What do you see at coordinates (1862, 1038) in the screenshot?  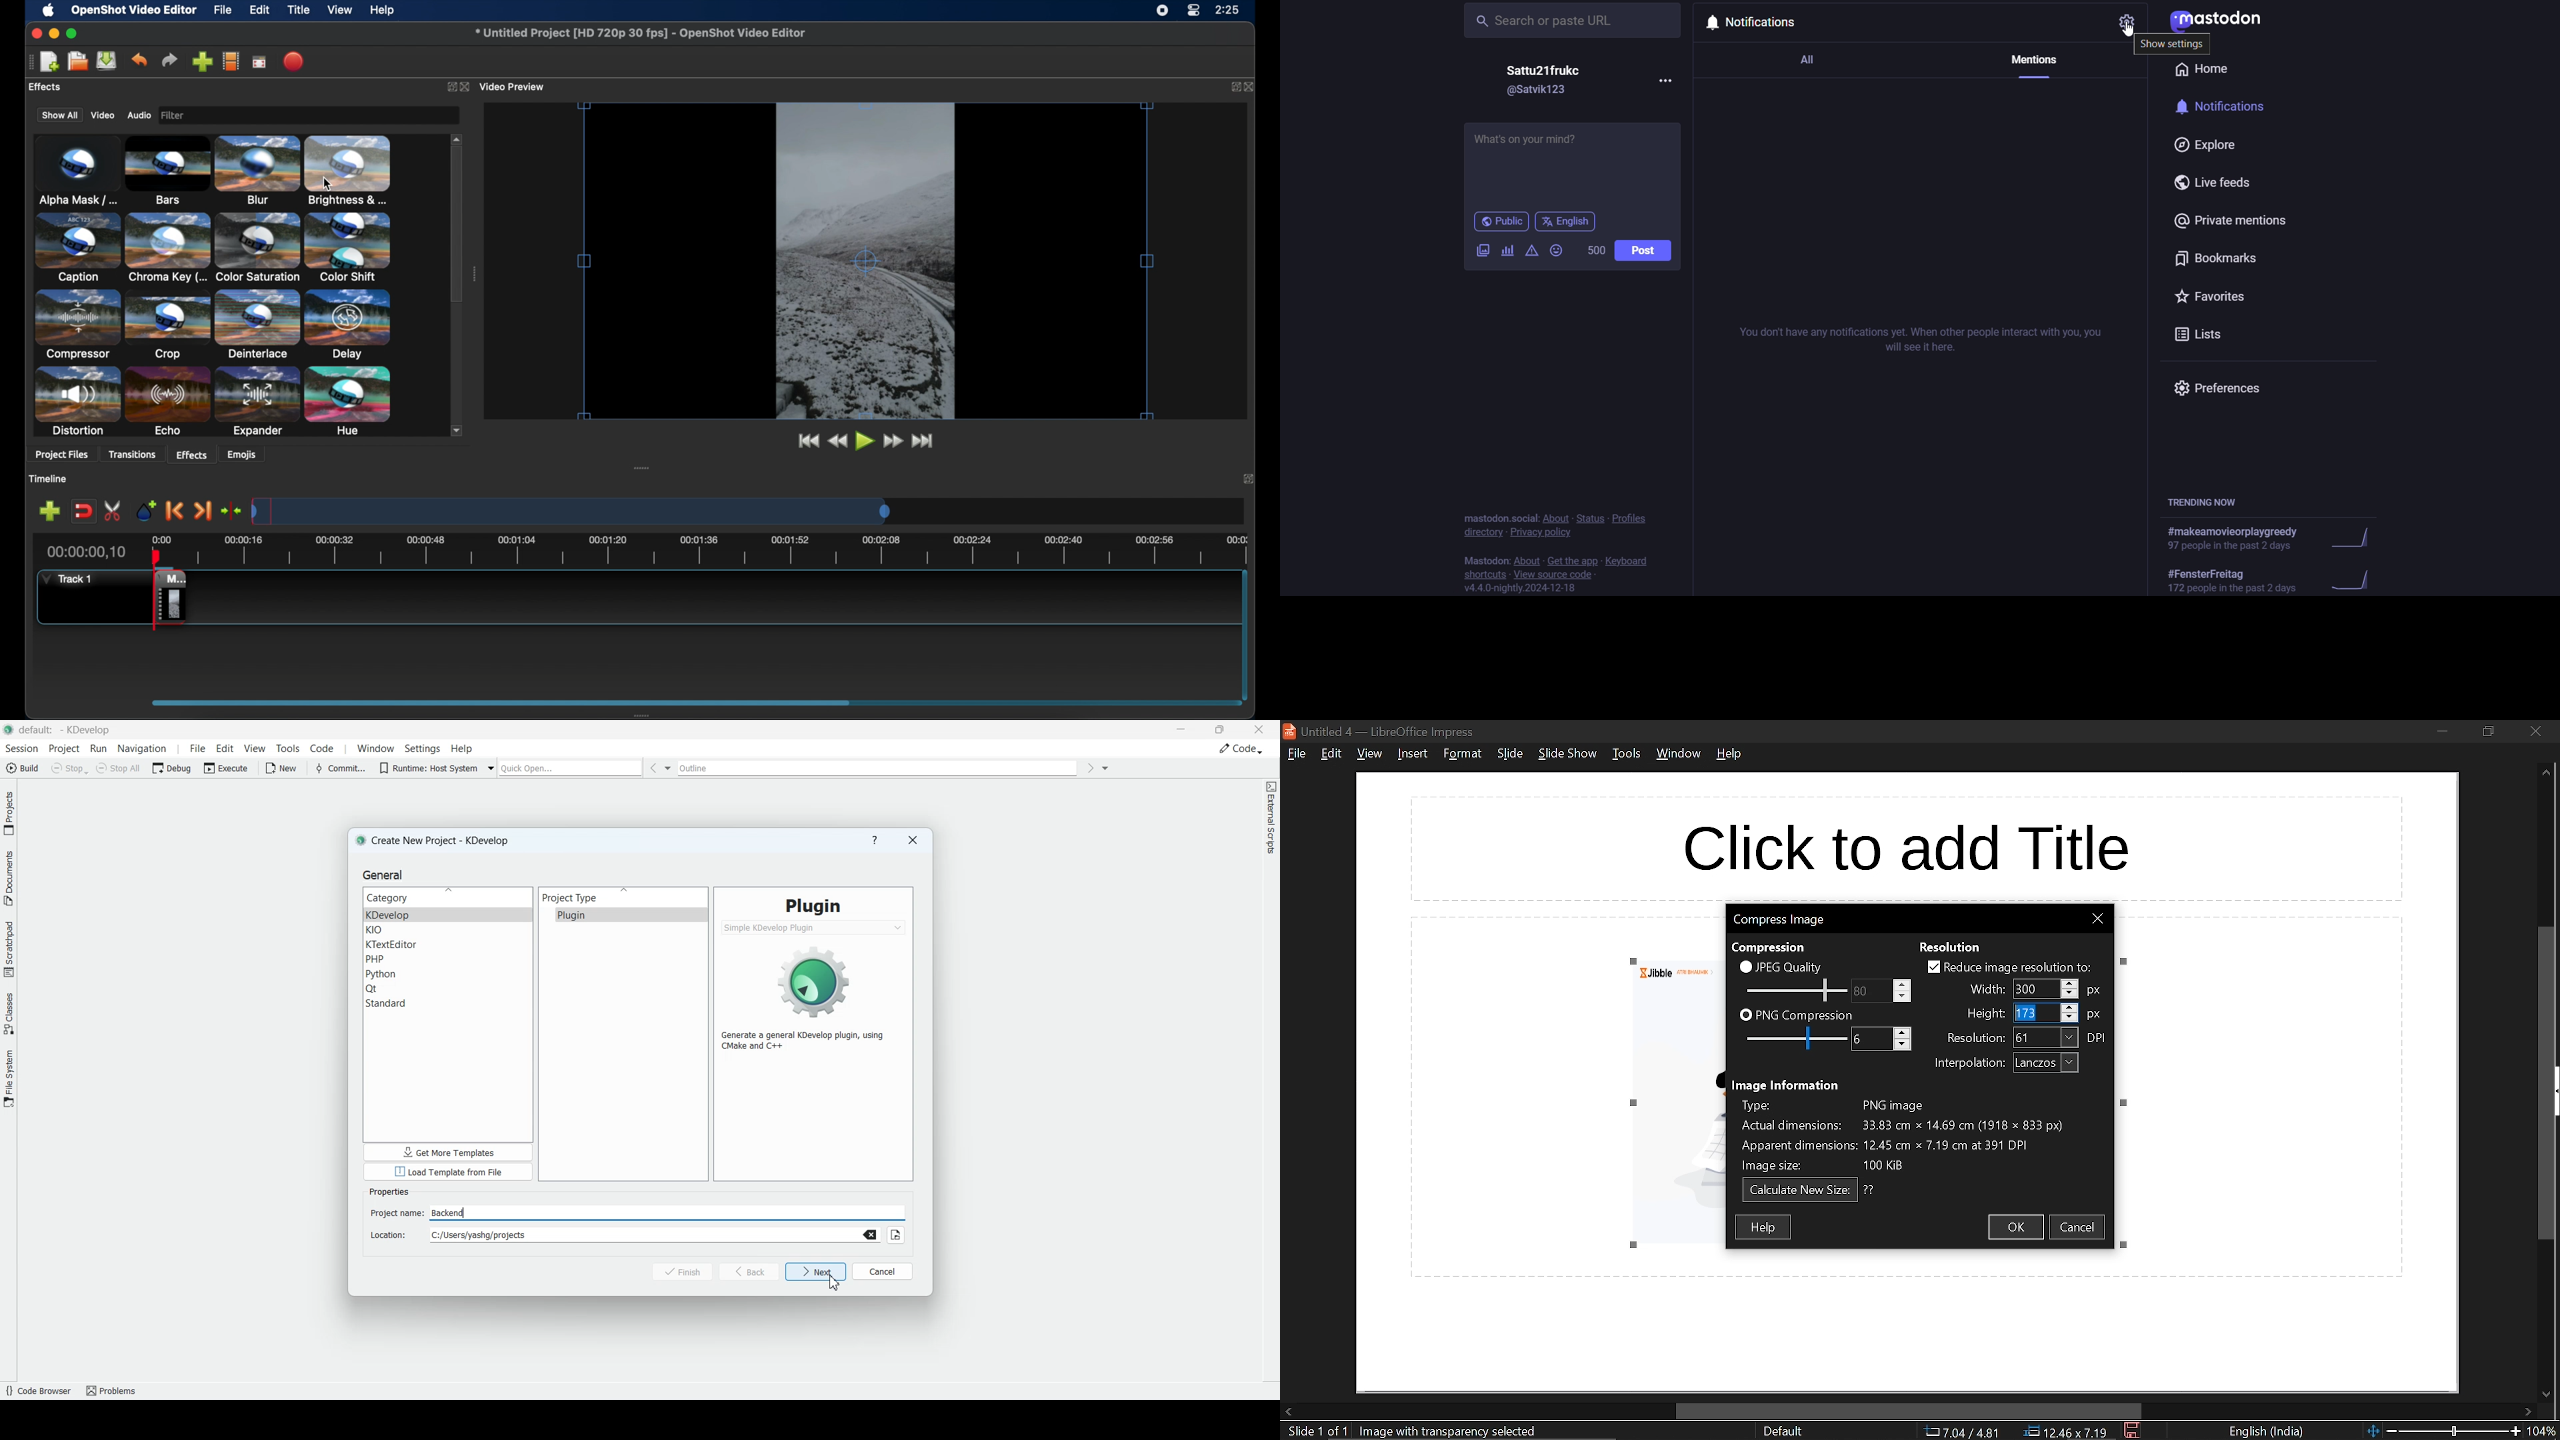 I see `change PNG compression` at bounding box center [1862, 1038].